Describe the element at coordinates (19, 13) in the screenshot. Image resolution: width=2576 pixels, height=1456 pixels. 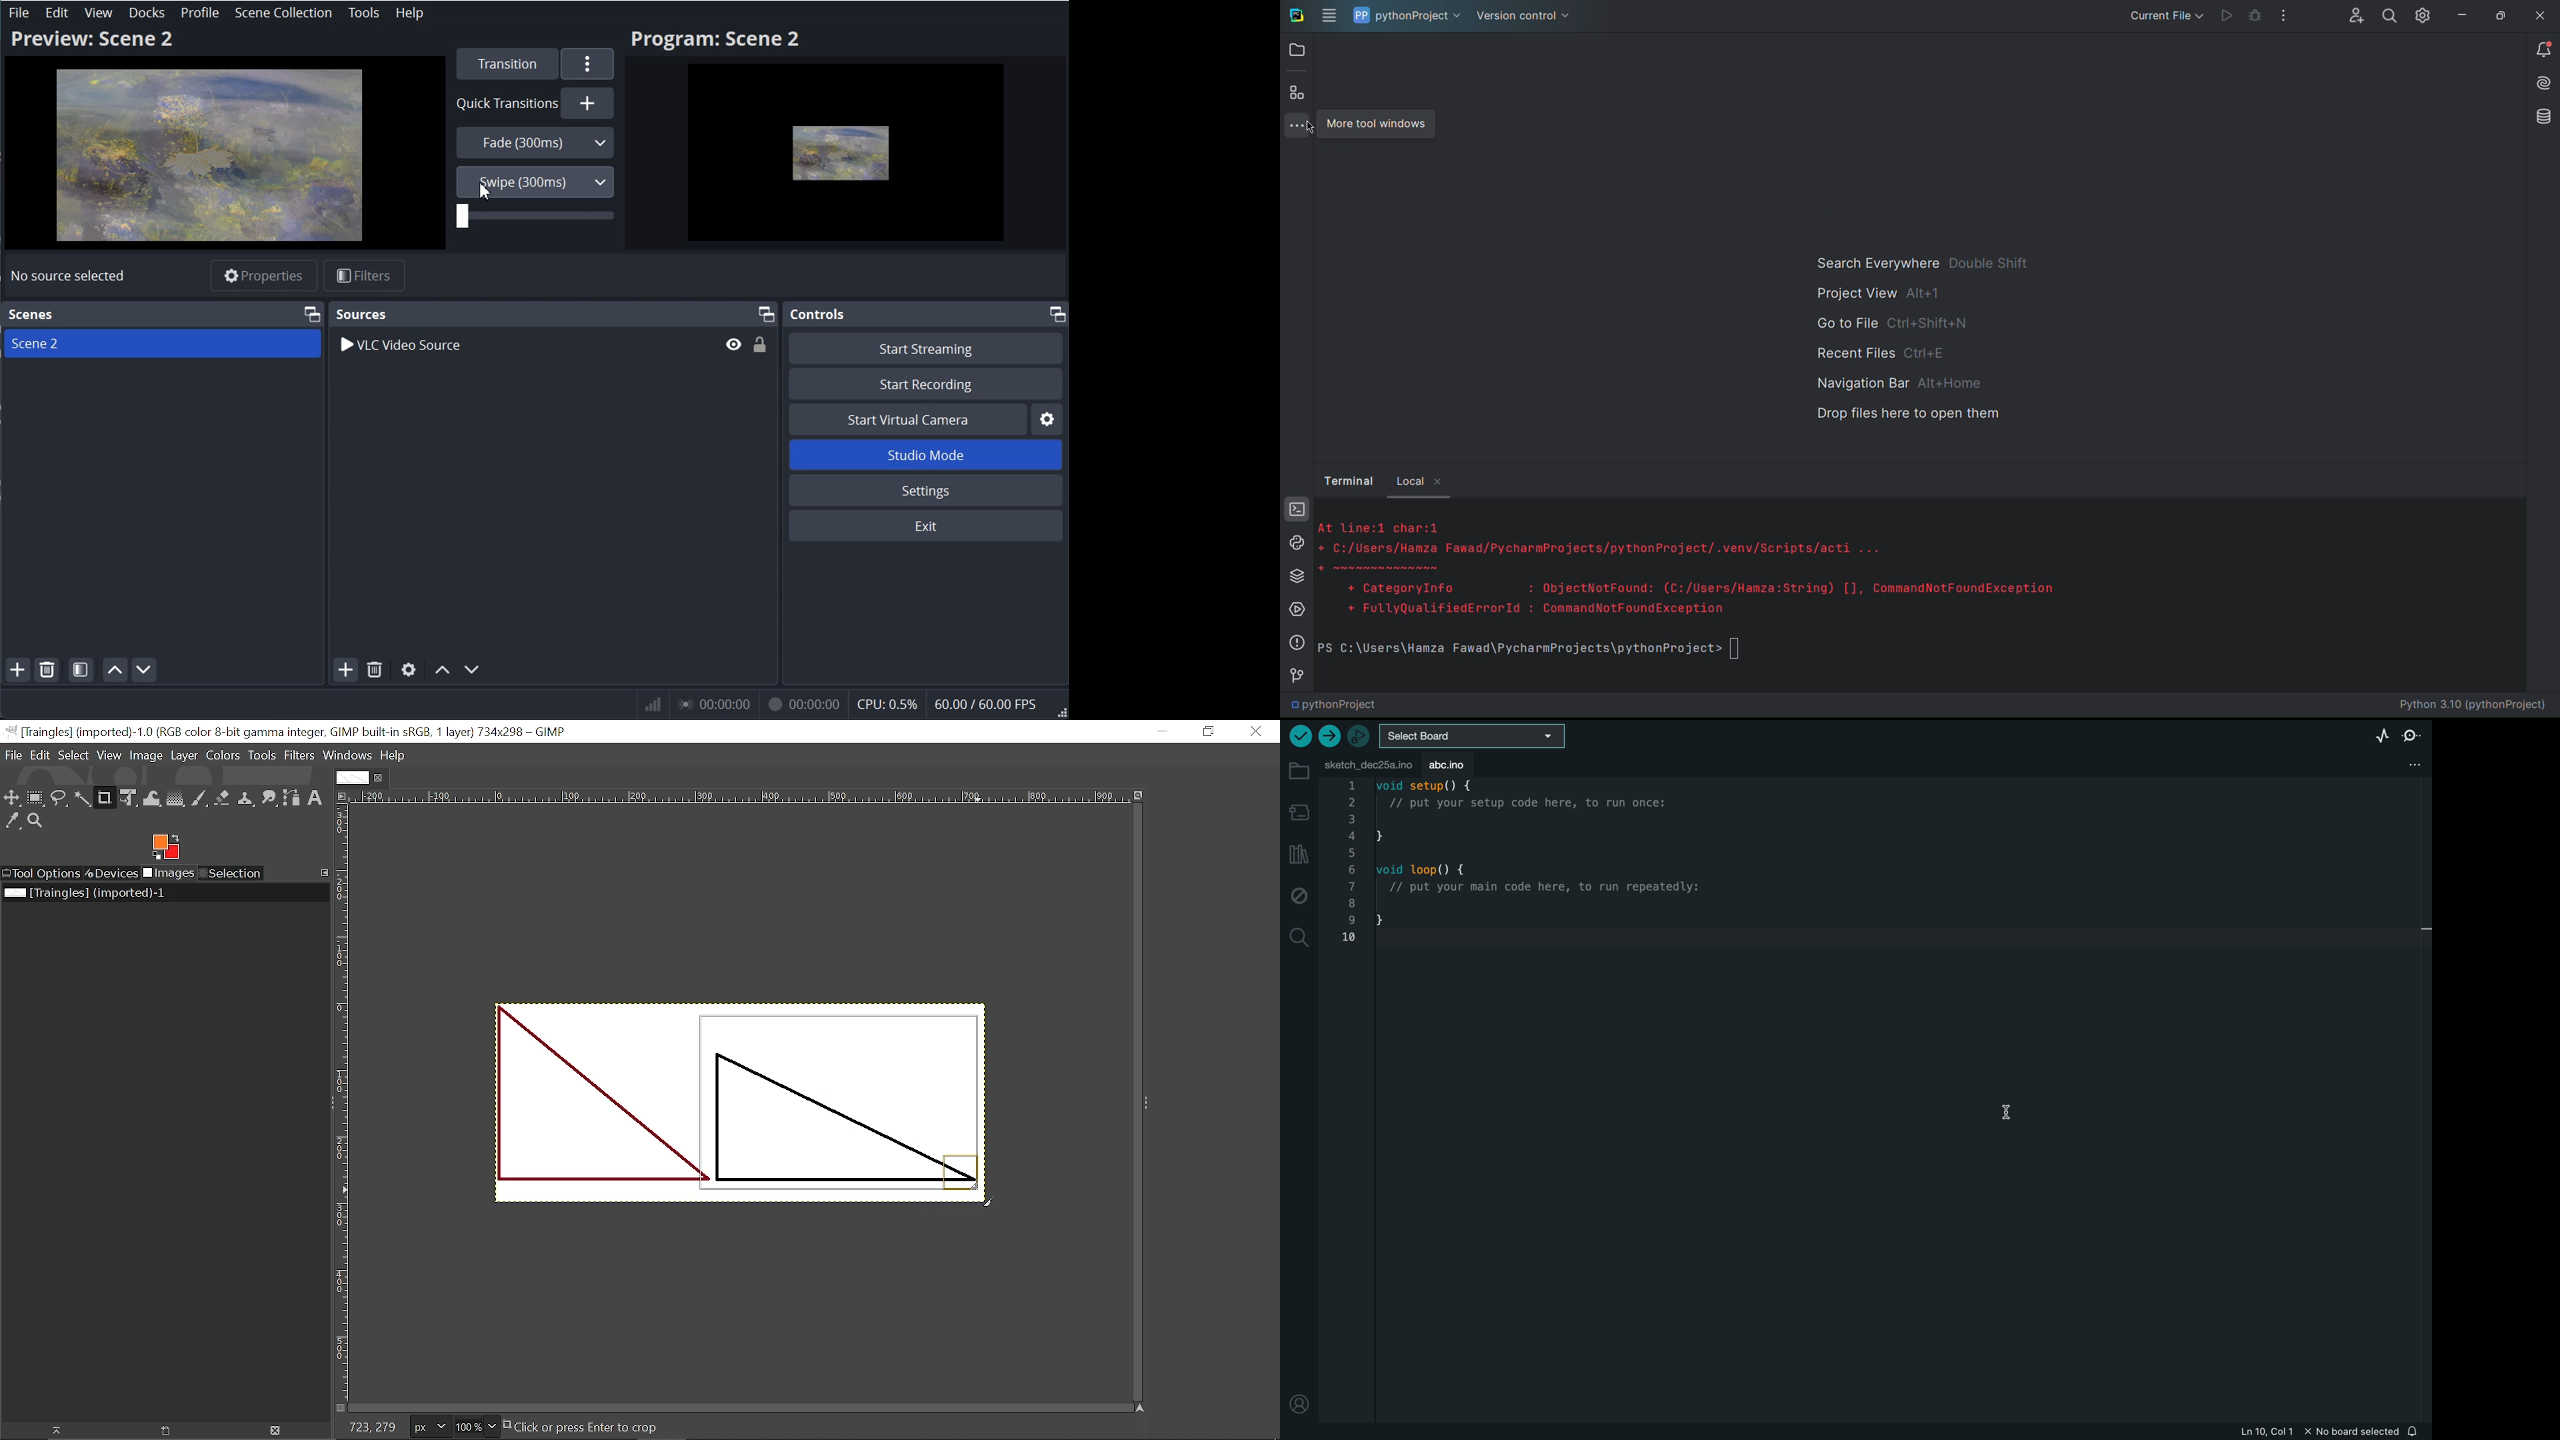
I see `File` at that location.